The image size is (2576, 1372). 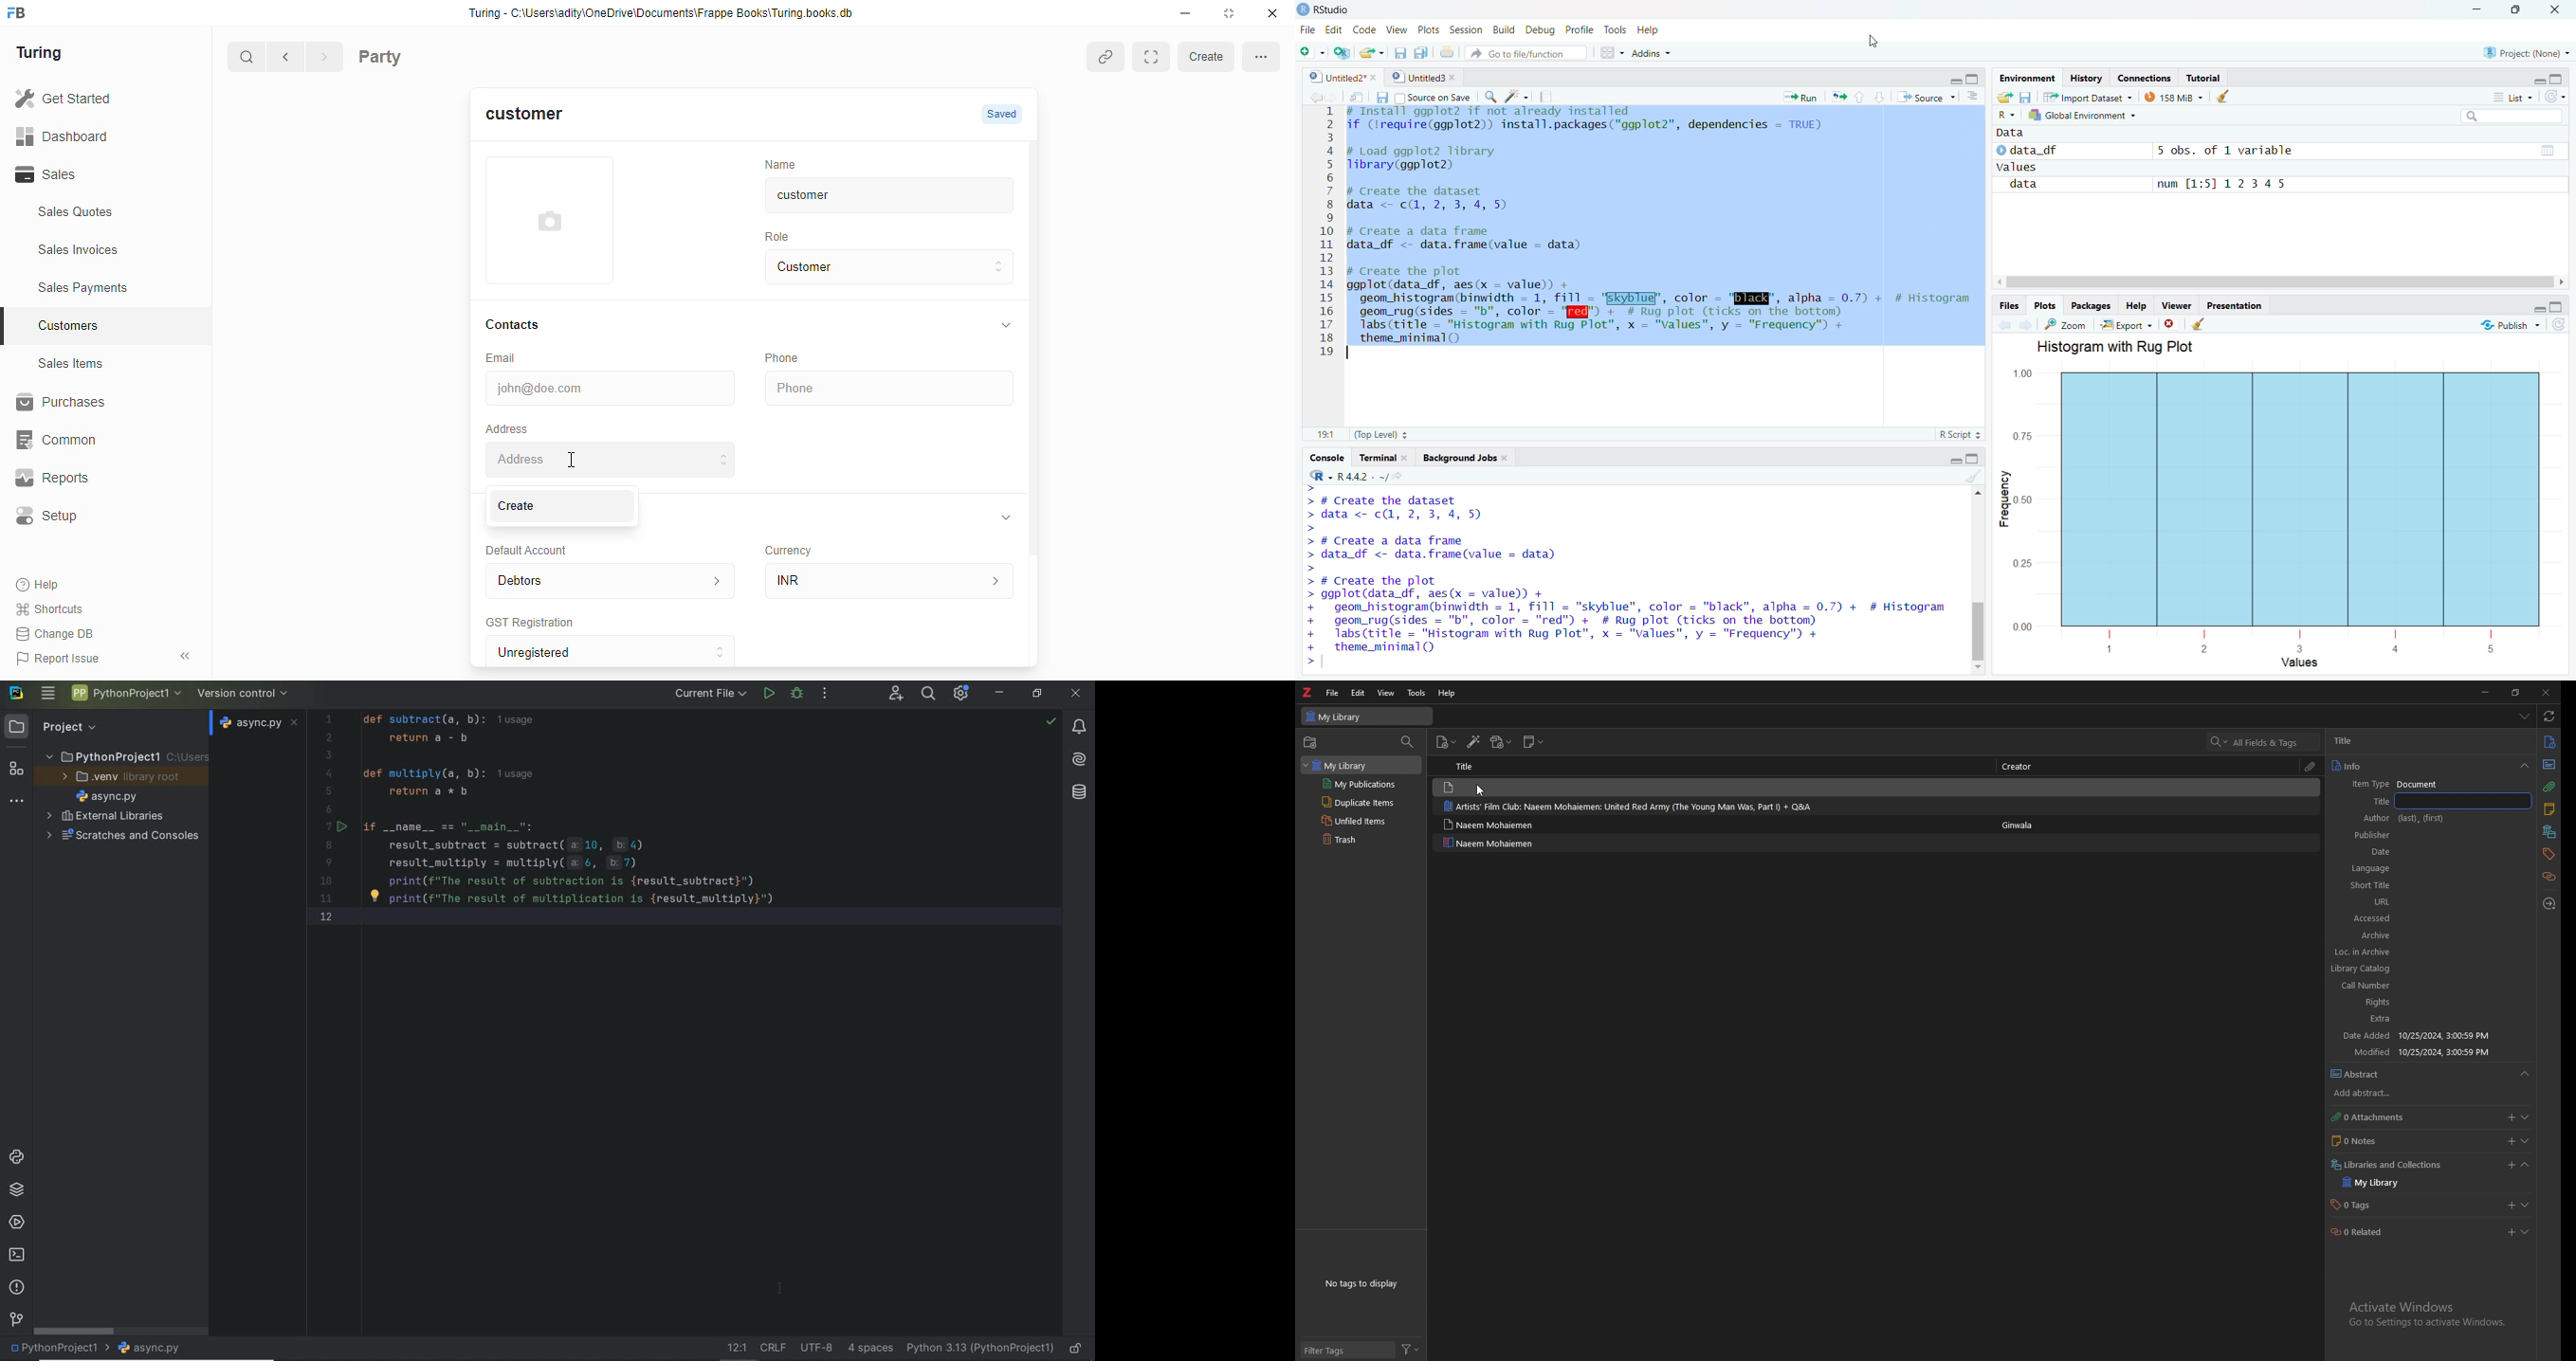 What do you see at coordinates (1449, 53) in the screenshot?
I see `Print current doc` at bounding box center [1449, 53].